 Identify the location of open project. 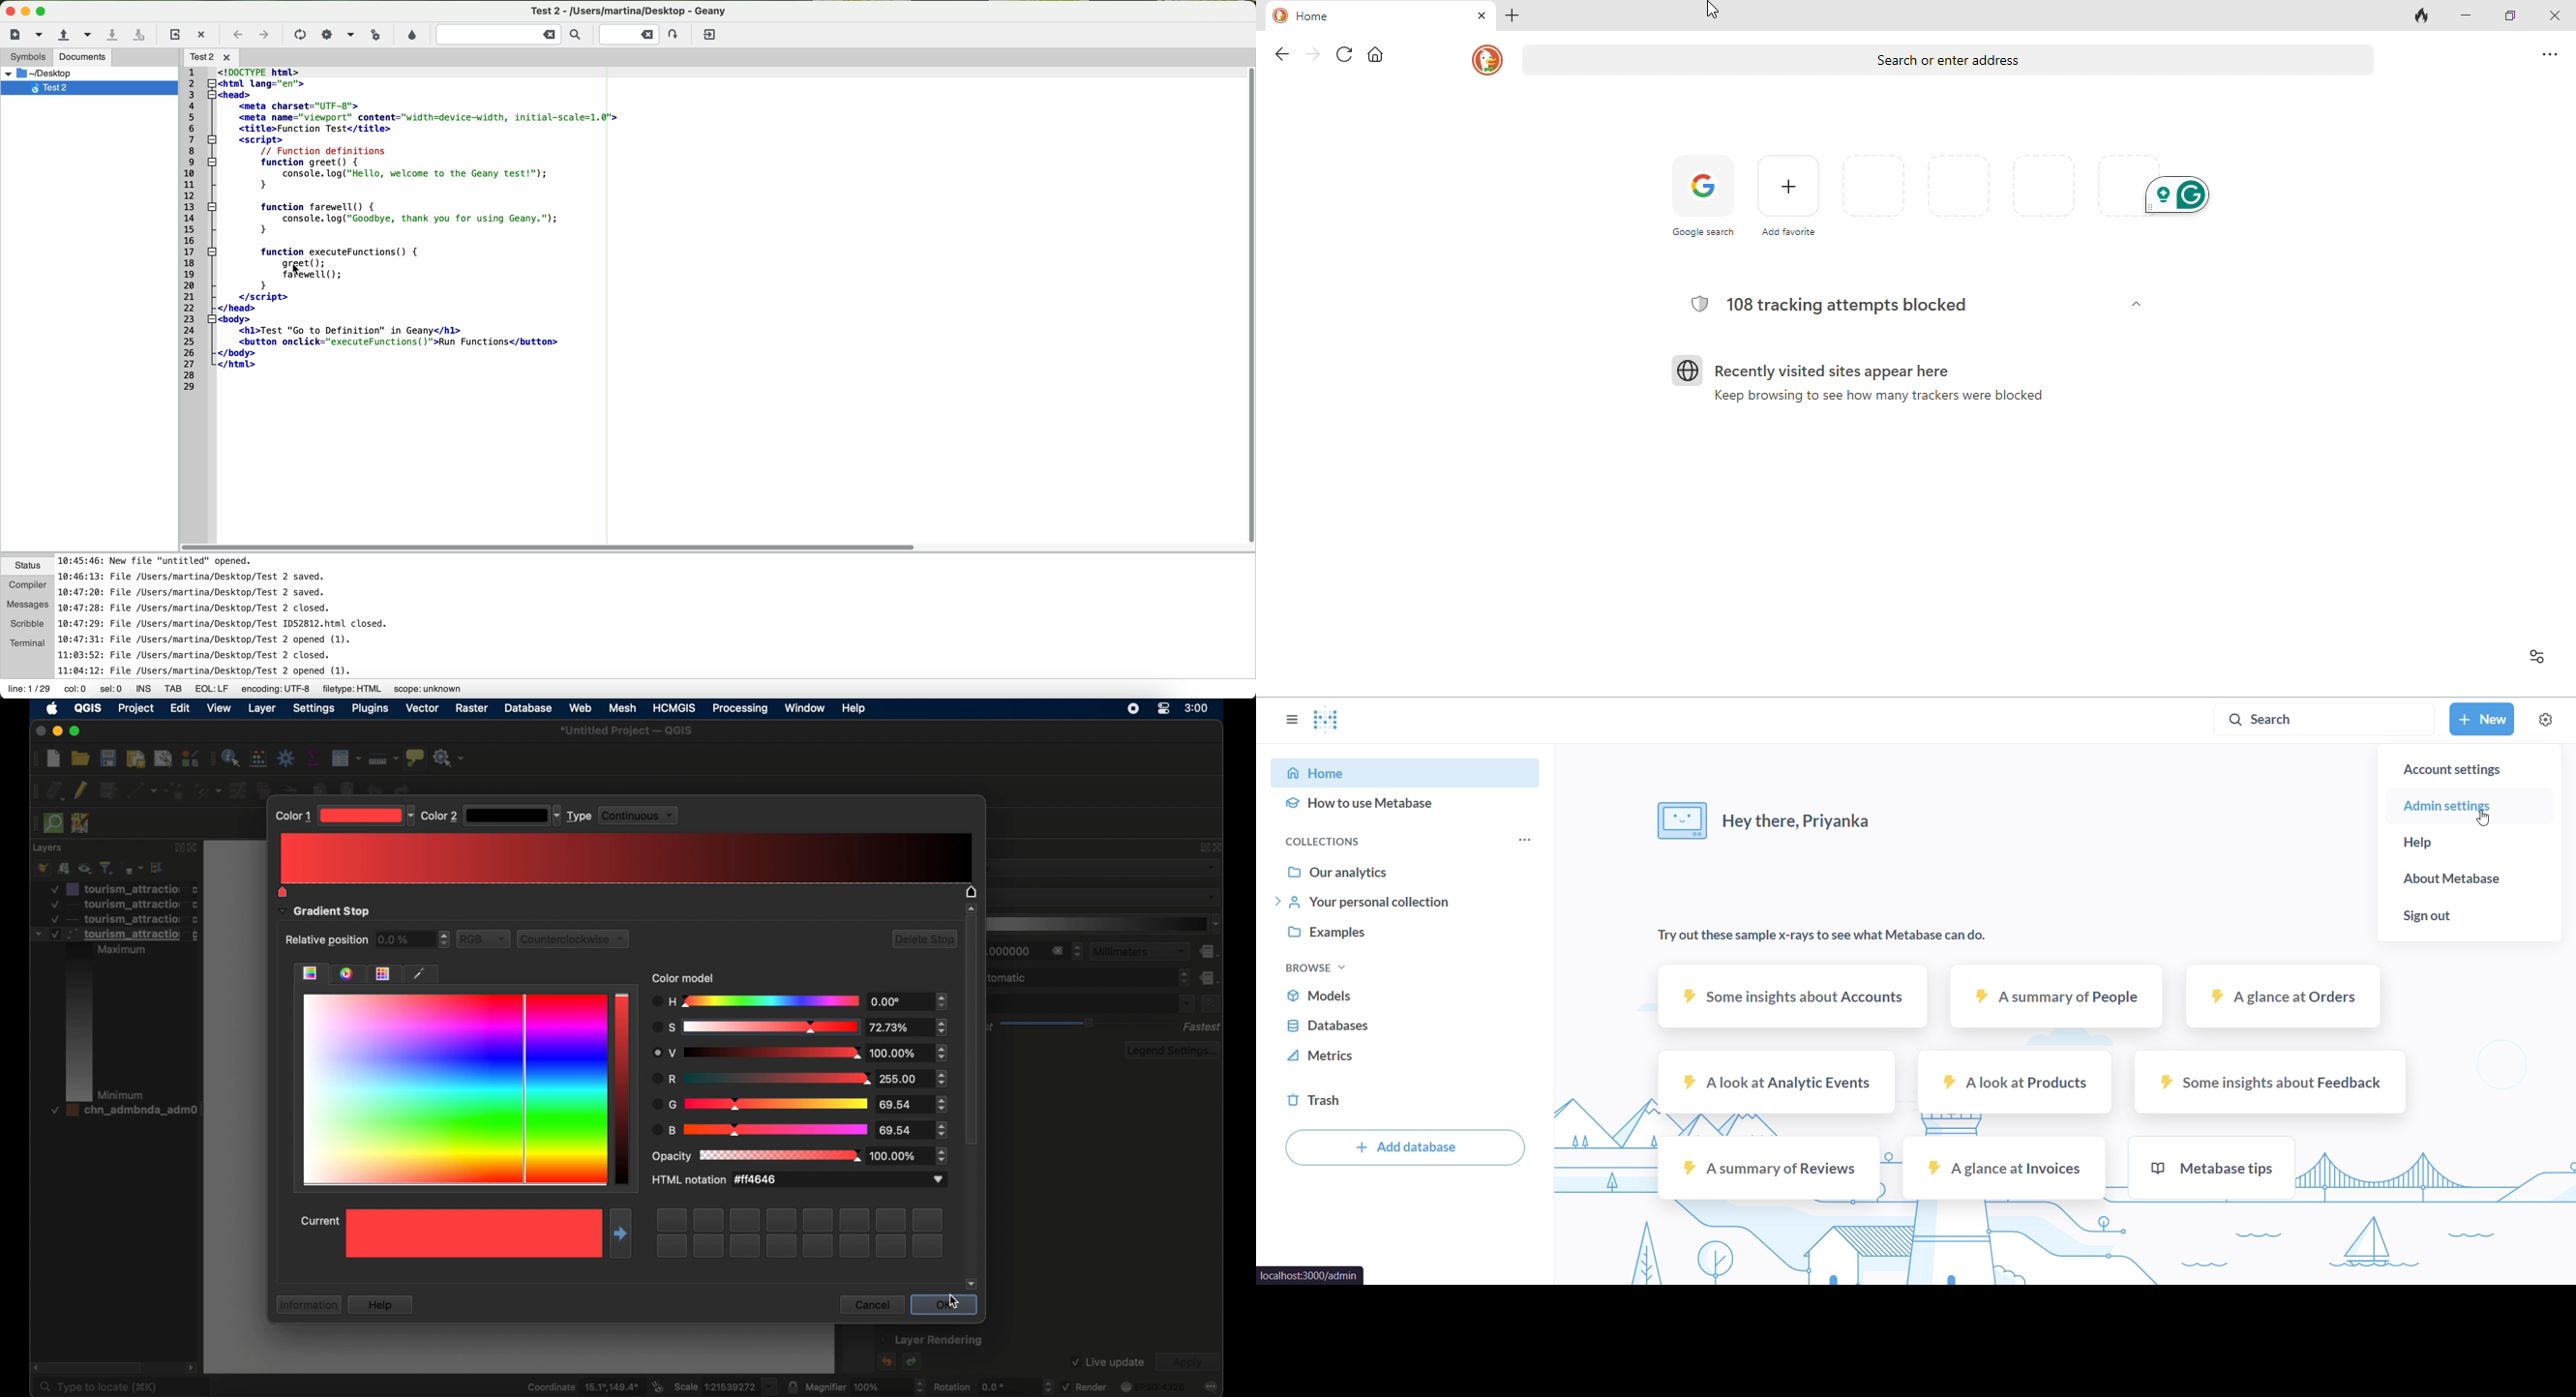
(81, 758).